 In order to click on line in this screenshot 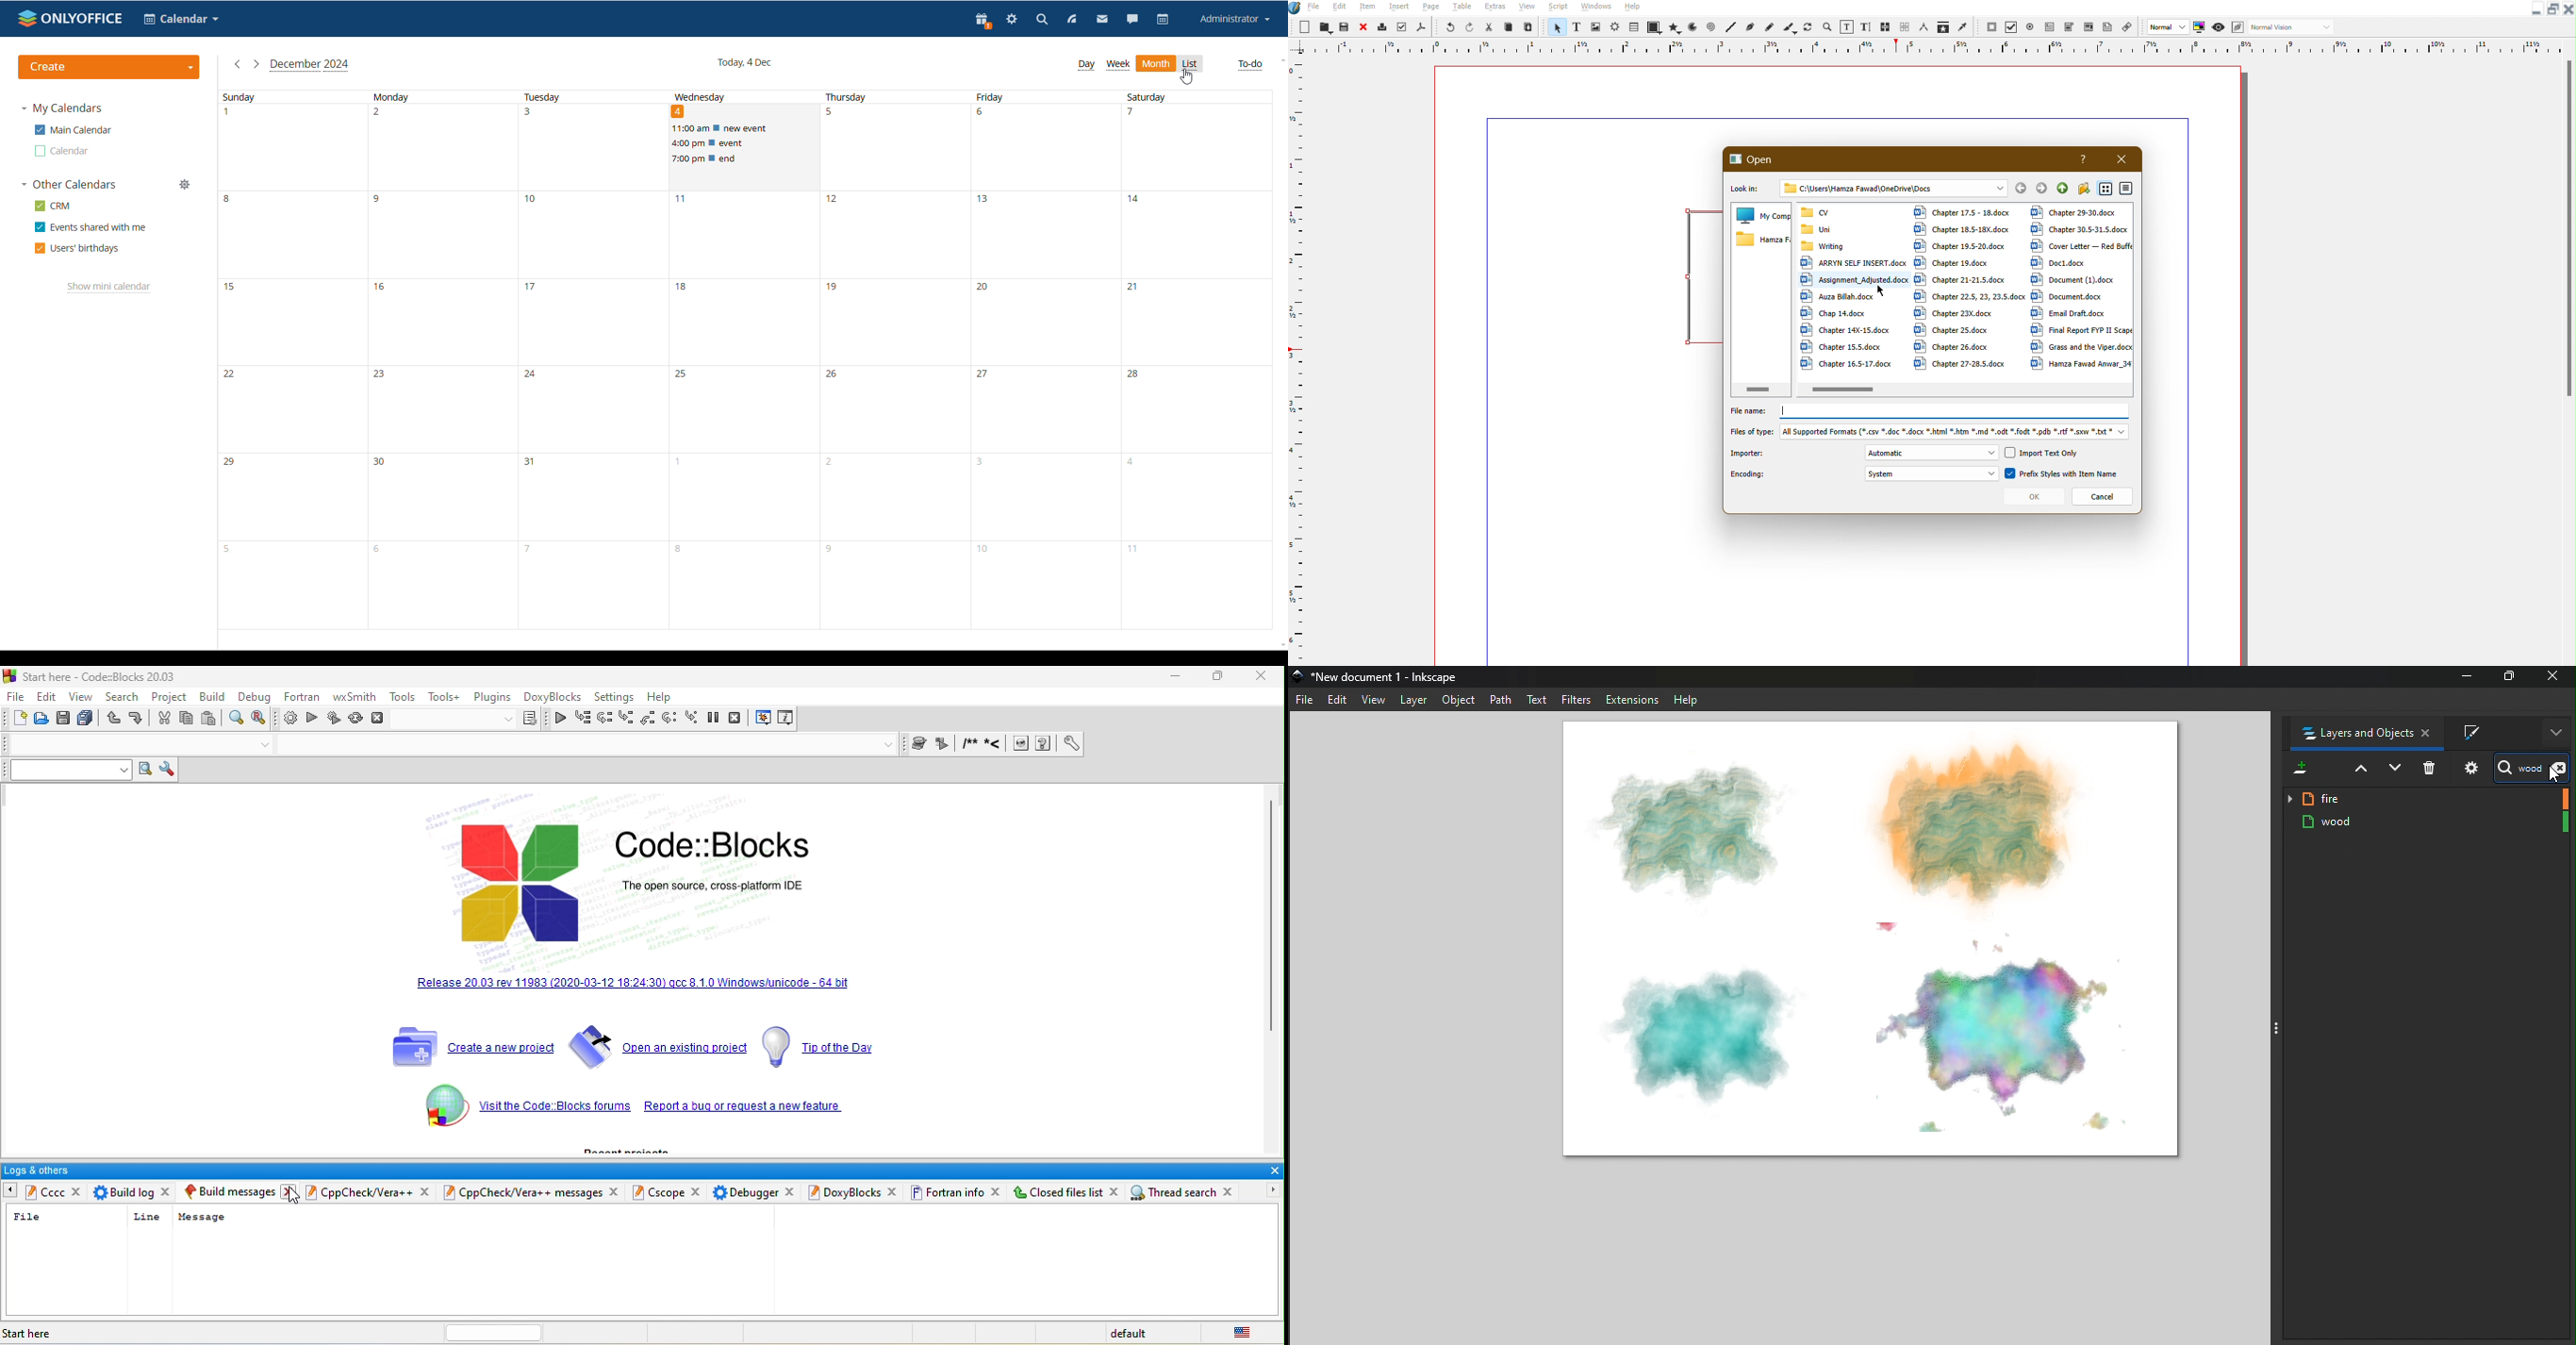, I will do `click(146, 1216)`.